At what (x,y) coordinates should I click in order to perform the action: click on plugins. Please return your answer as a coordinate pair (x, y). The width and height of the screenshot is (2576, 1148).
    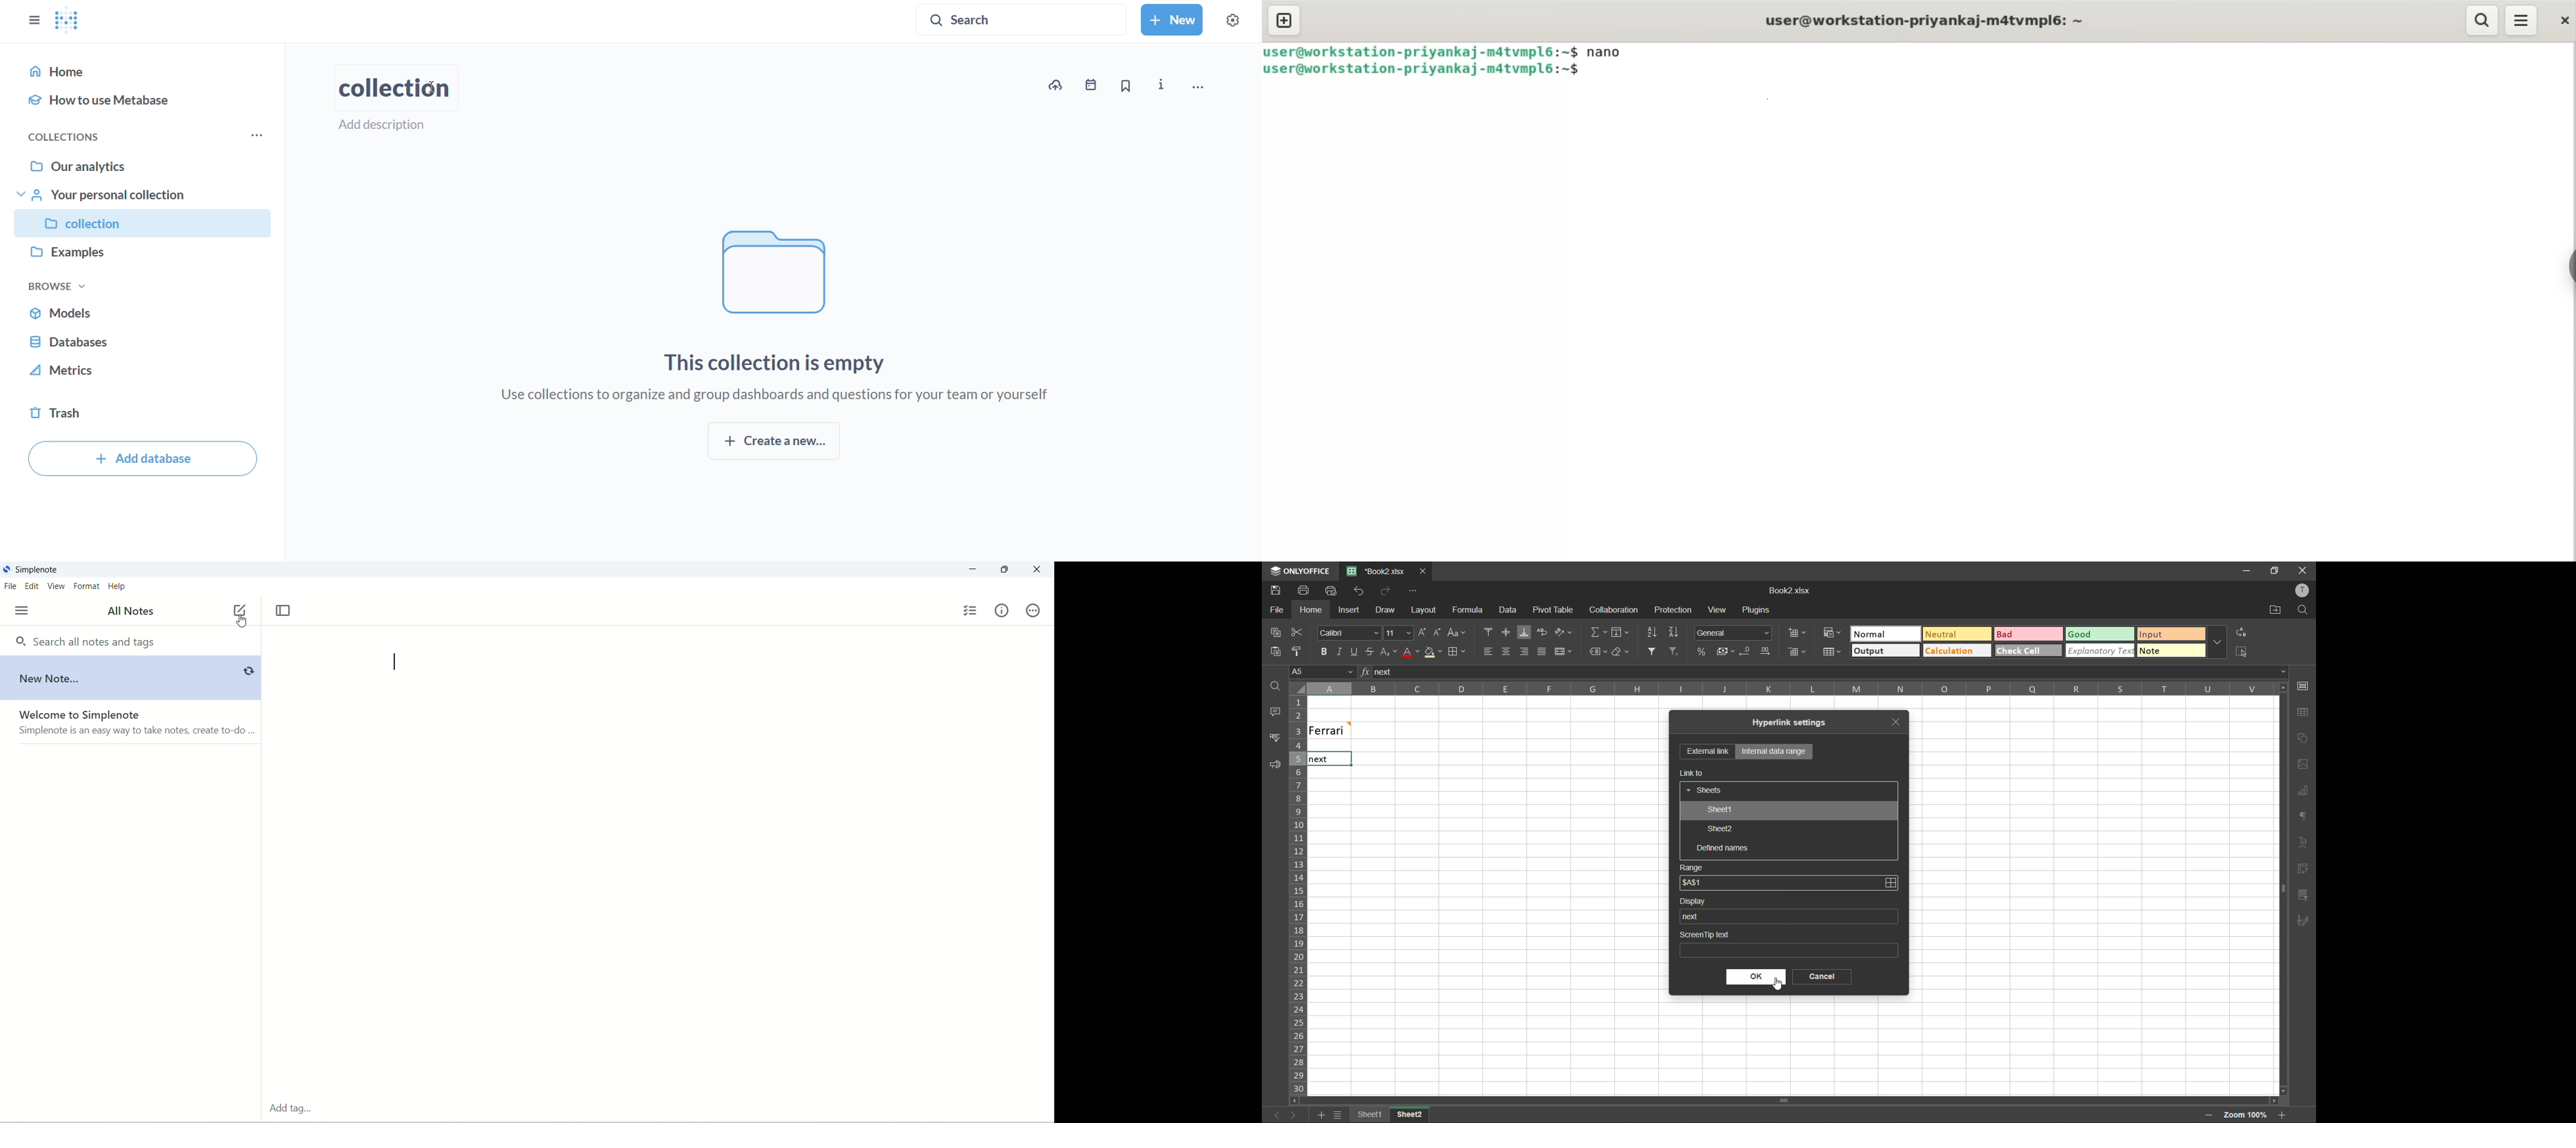
    Looking at the image, I should click on (1757, 611).